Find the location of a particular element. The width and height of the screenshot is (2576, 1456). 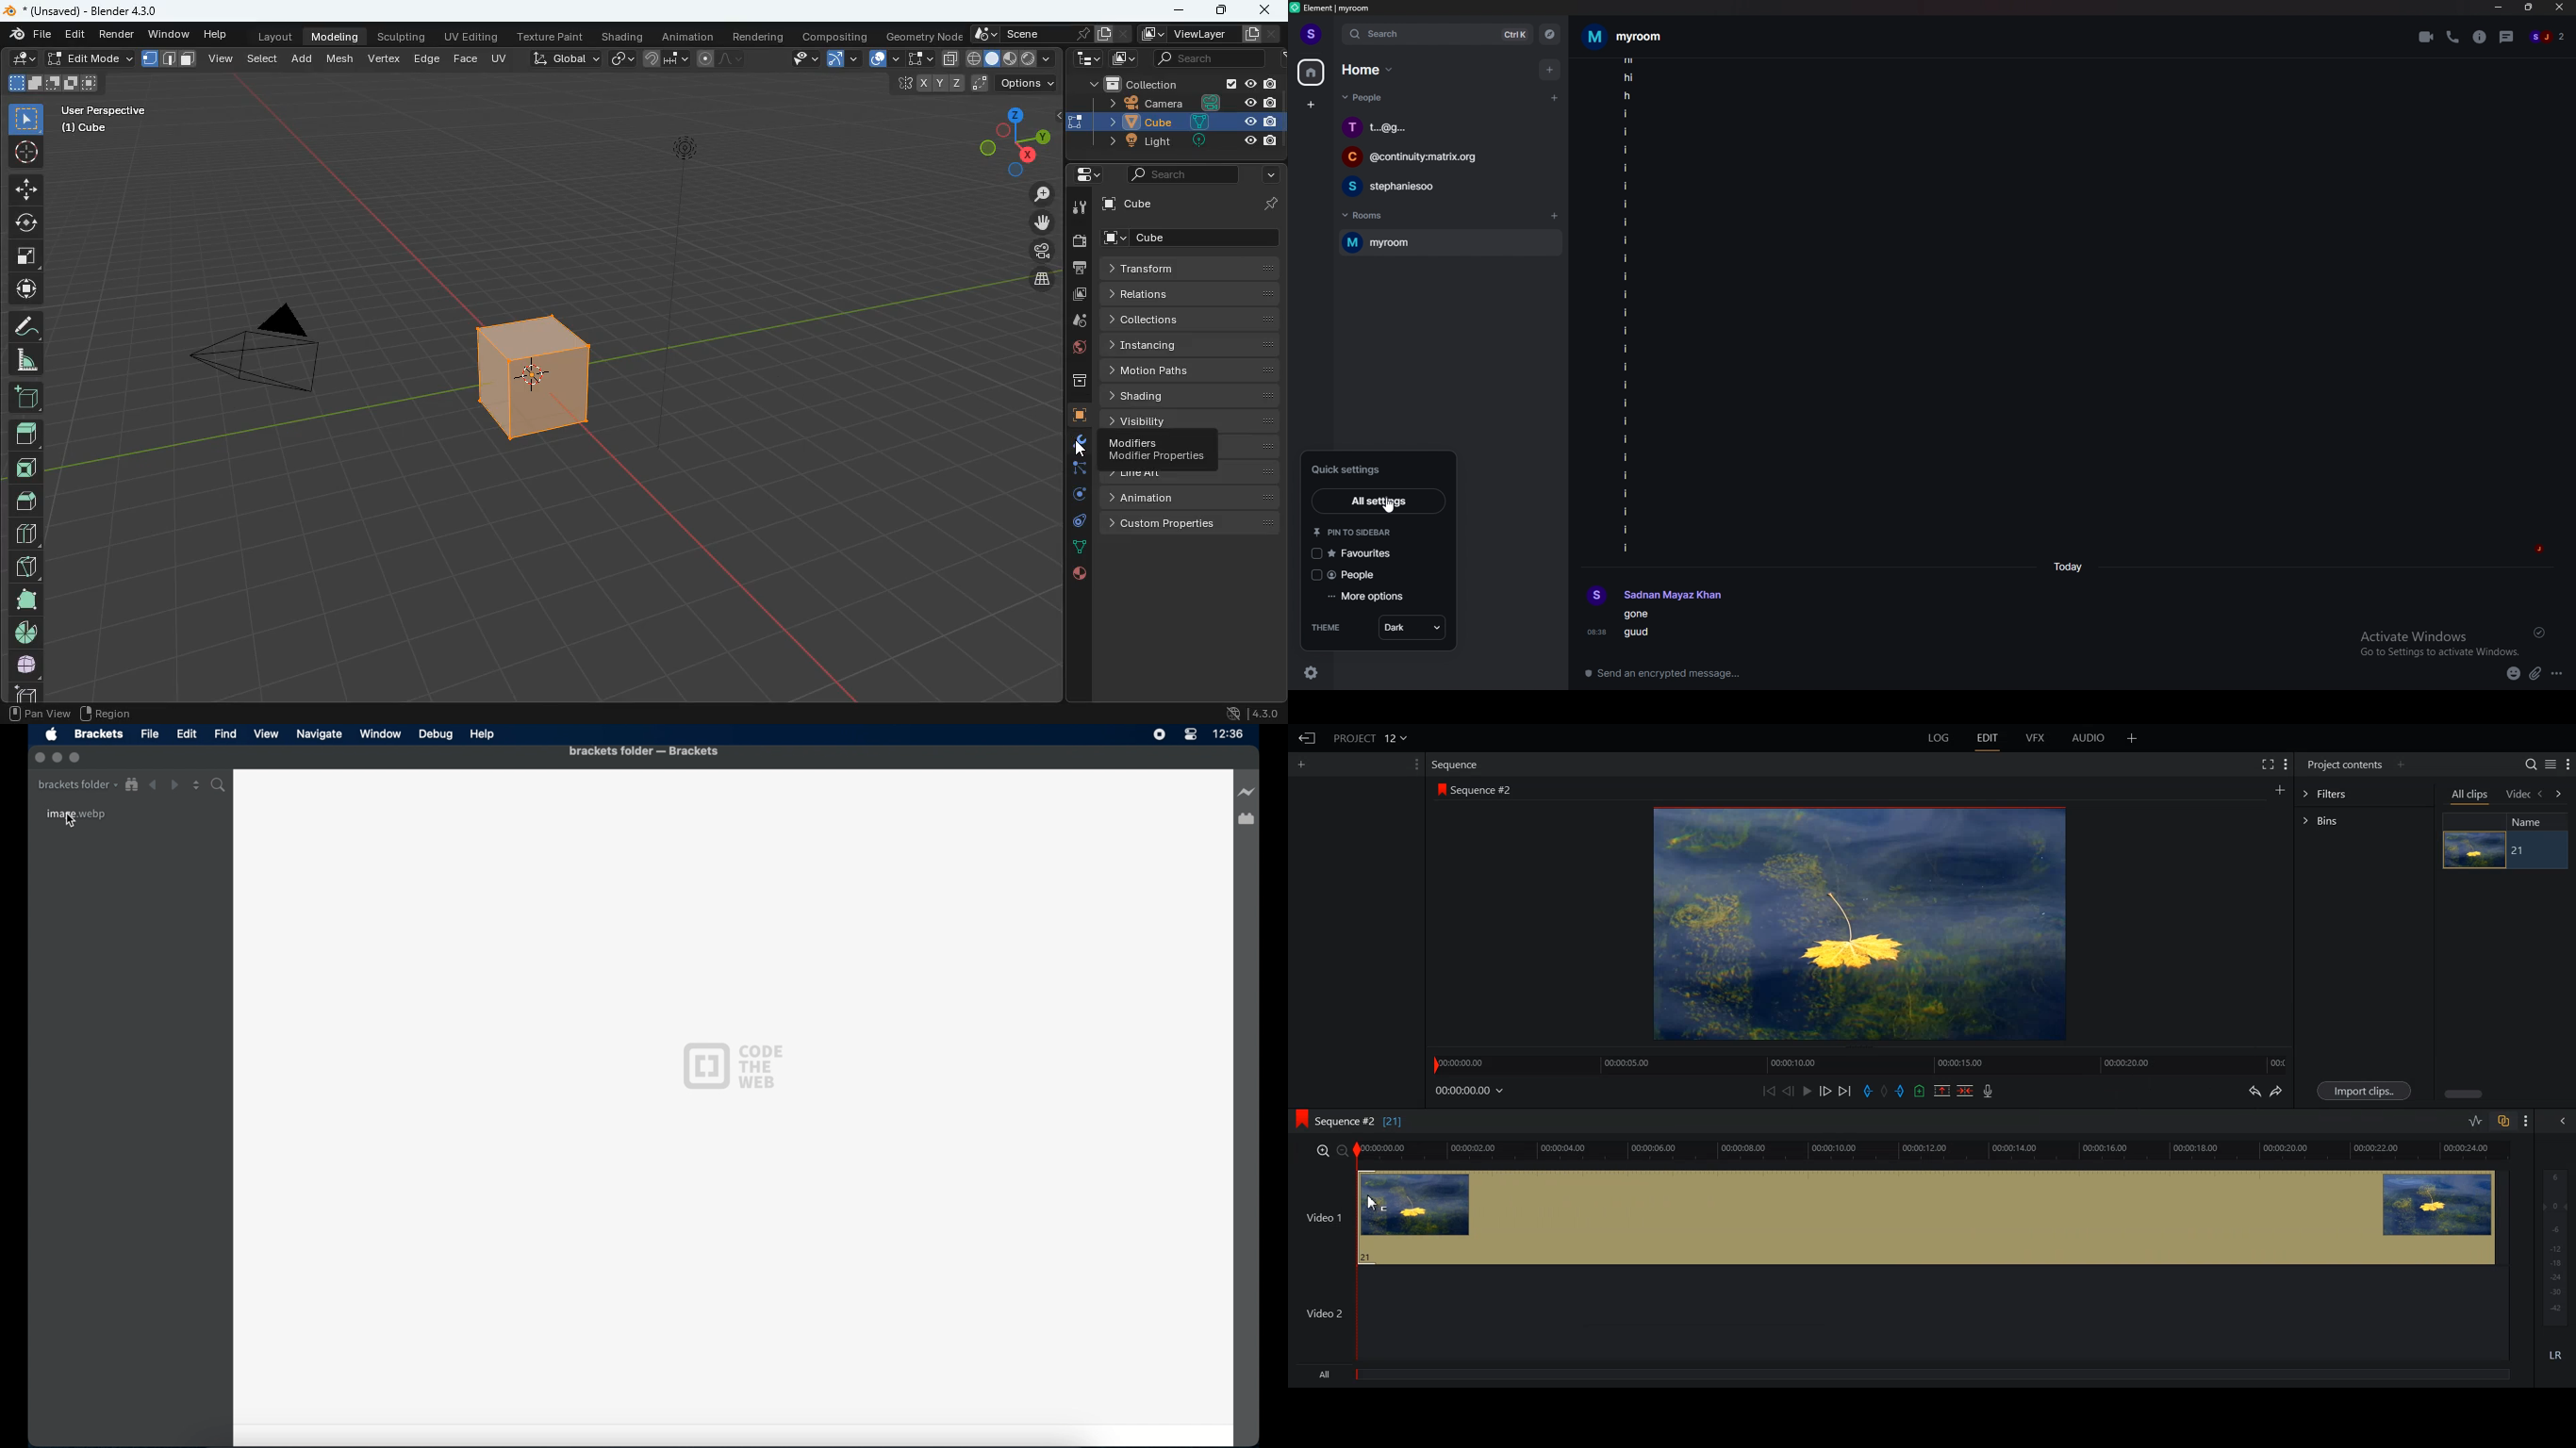

all settings is located at coordinates (1376, 500).